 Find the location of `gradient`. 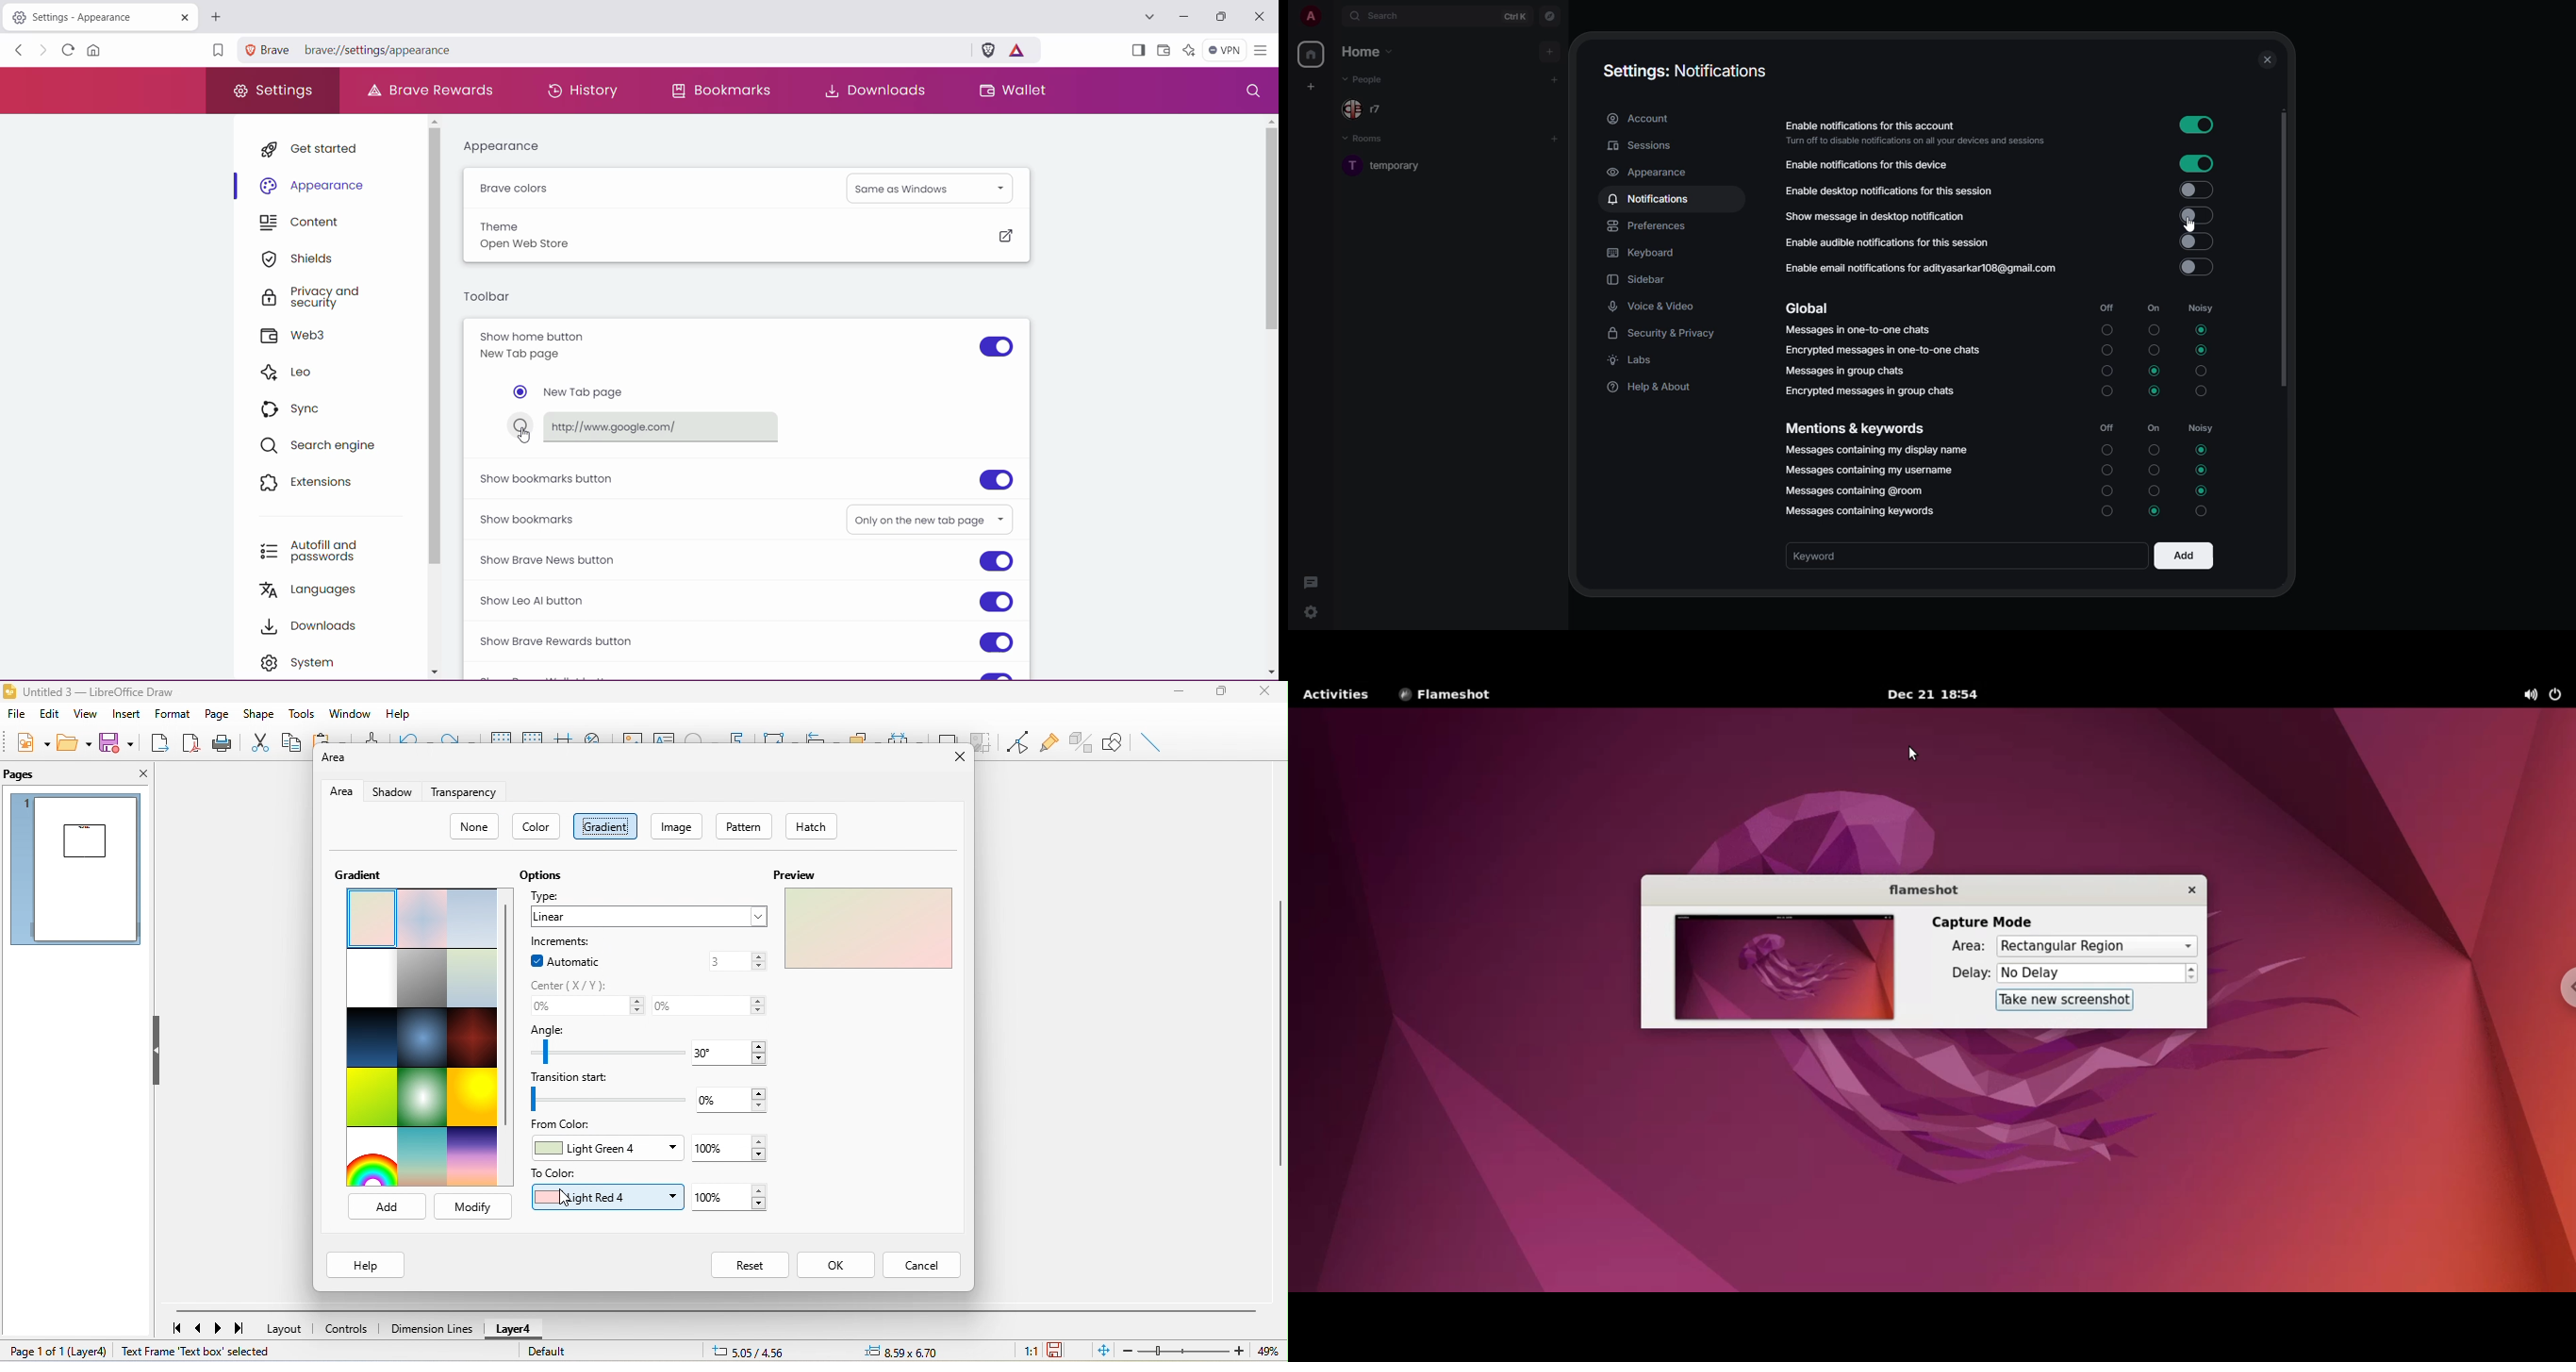

gradient is located at coordinates (357, 875).